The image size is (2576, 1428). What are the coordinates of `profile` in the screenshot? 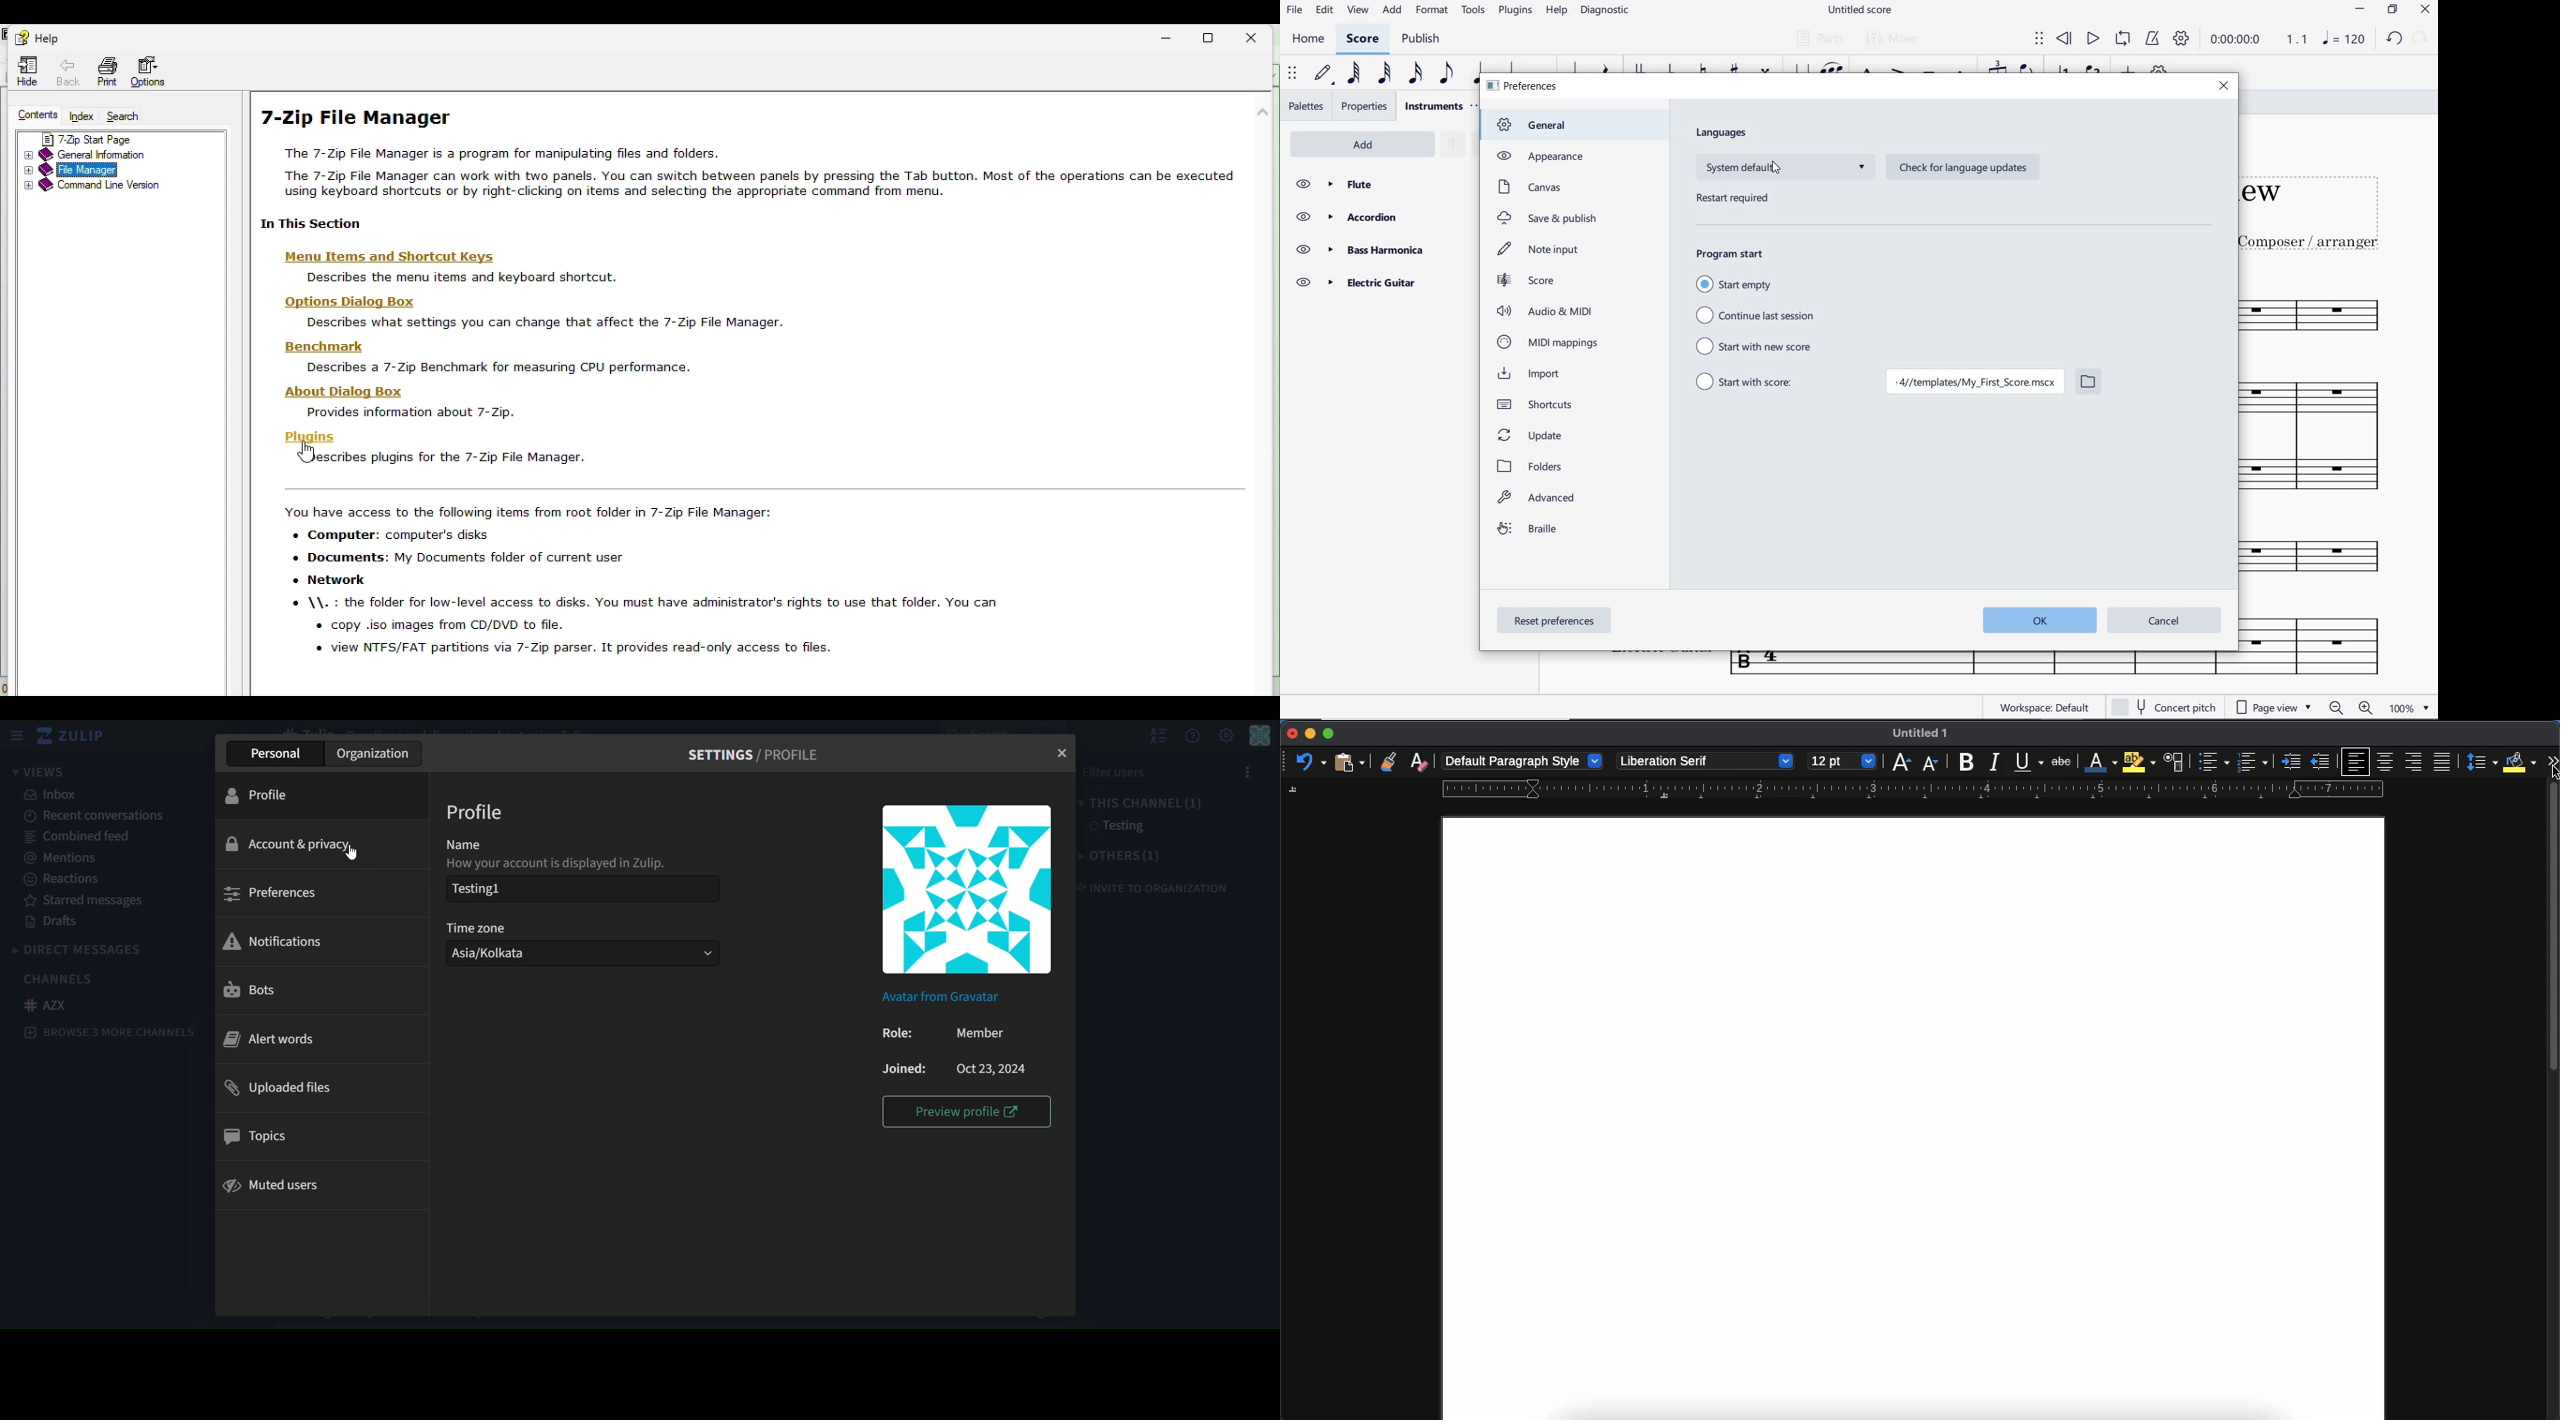 It's located at (267, 795).